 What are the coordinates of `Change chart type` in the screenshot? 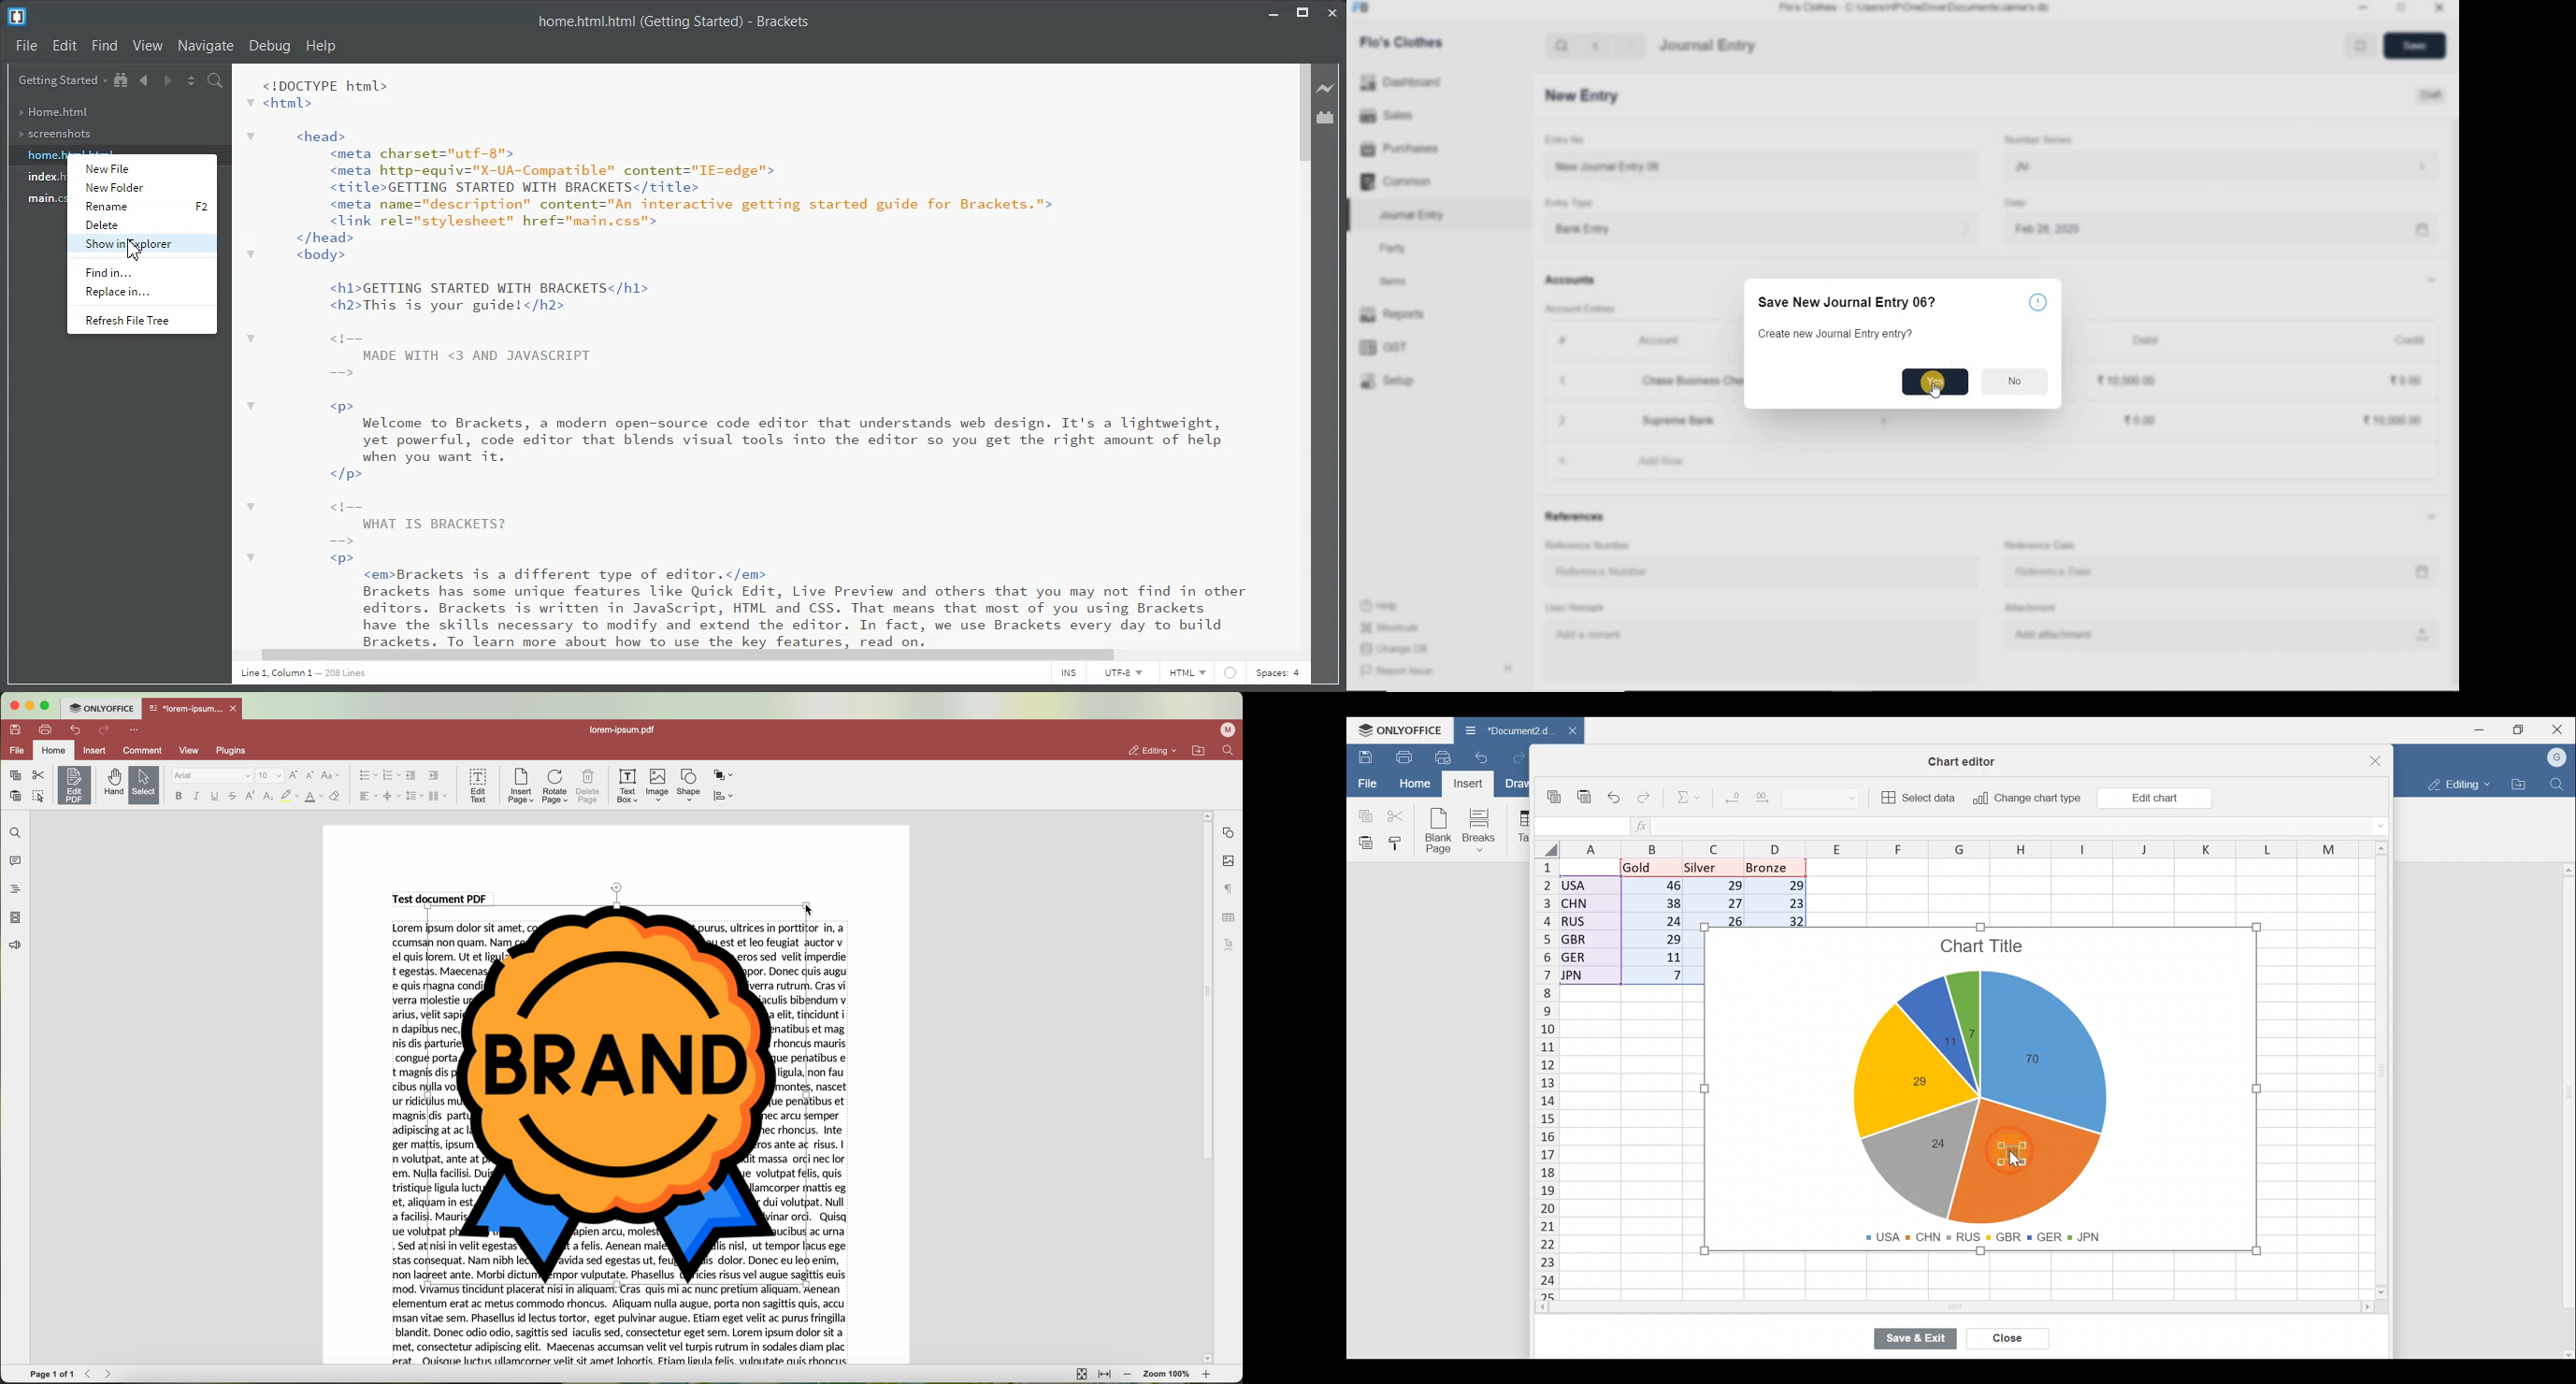 It's located at (2023, 799).